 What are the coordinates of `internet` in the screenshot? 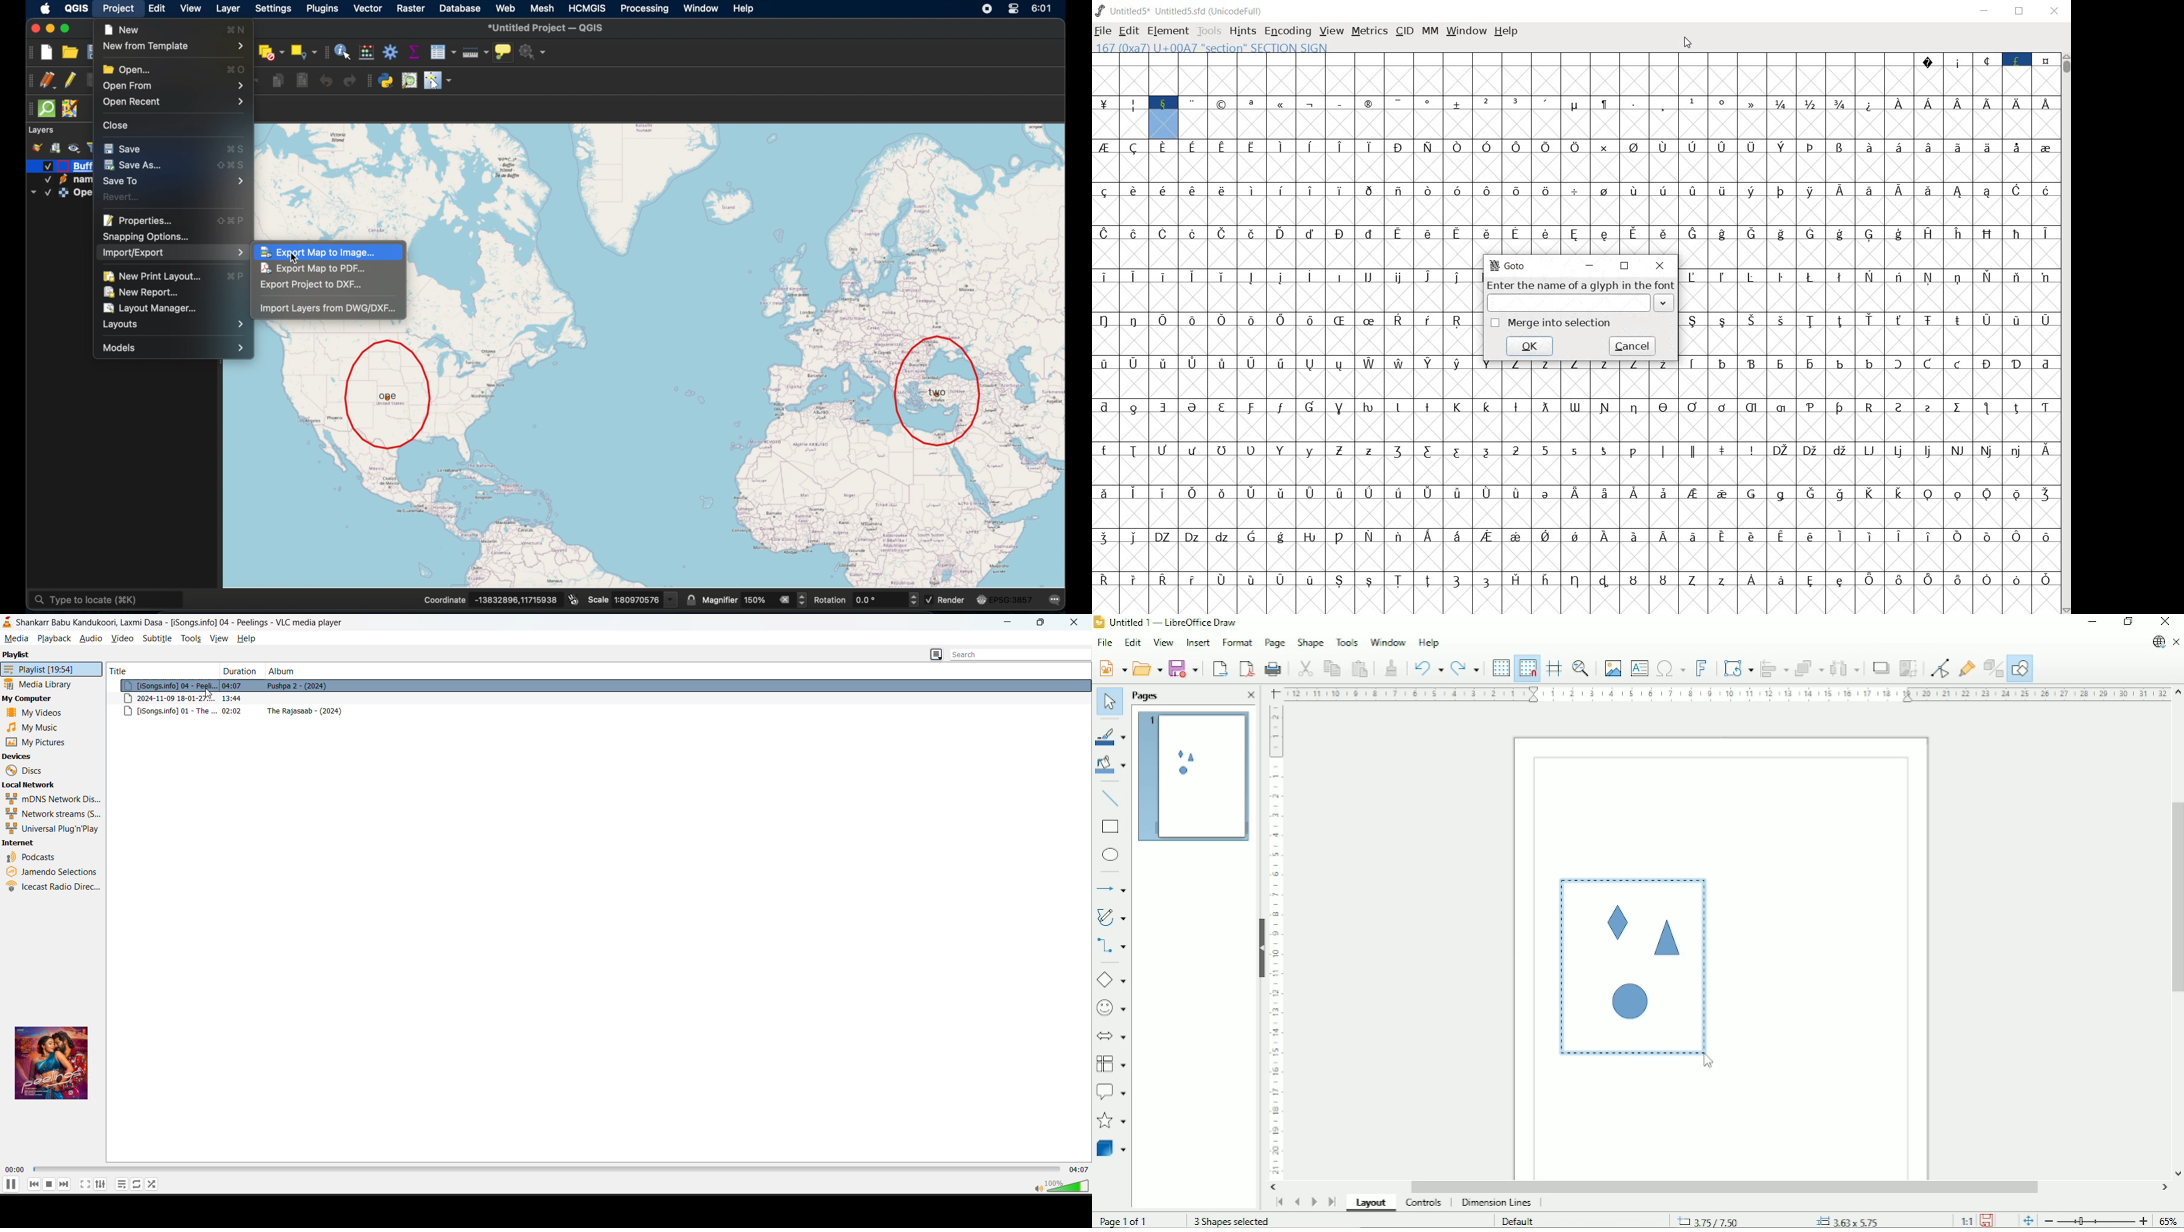 It's located at (20, 843).